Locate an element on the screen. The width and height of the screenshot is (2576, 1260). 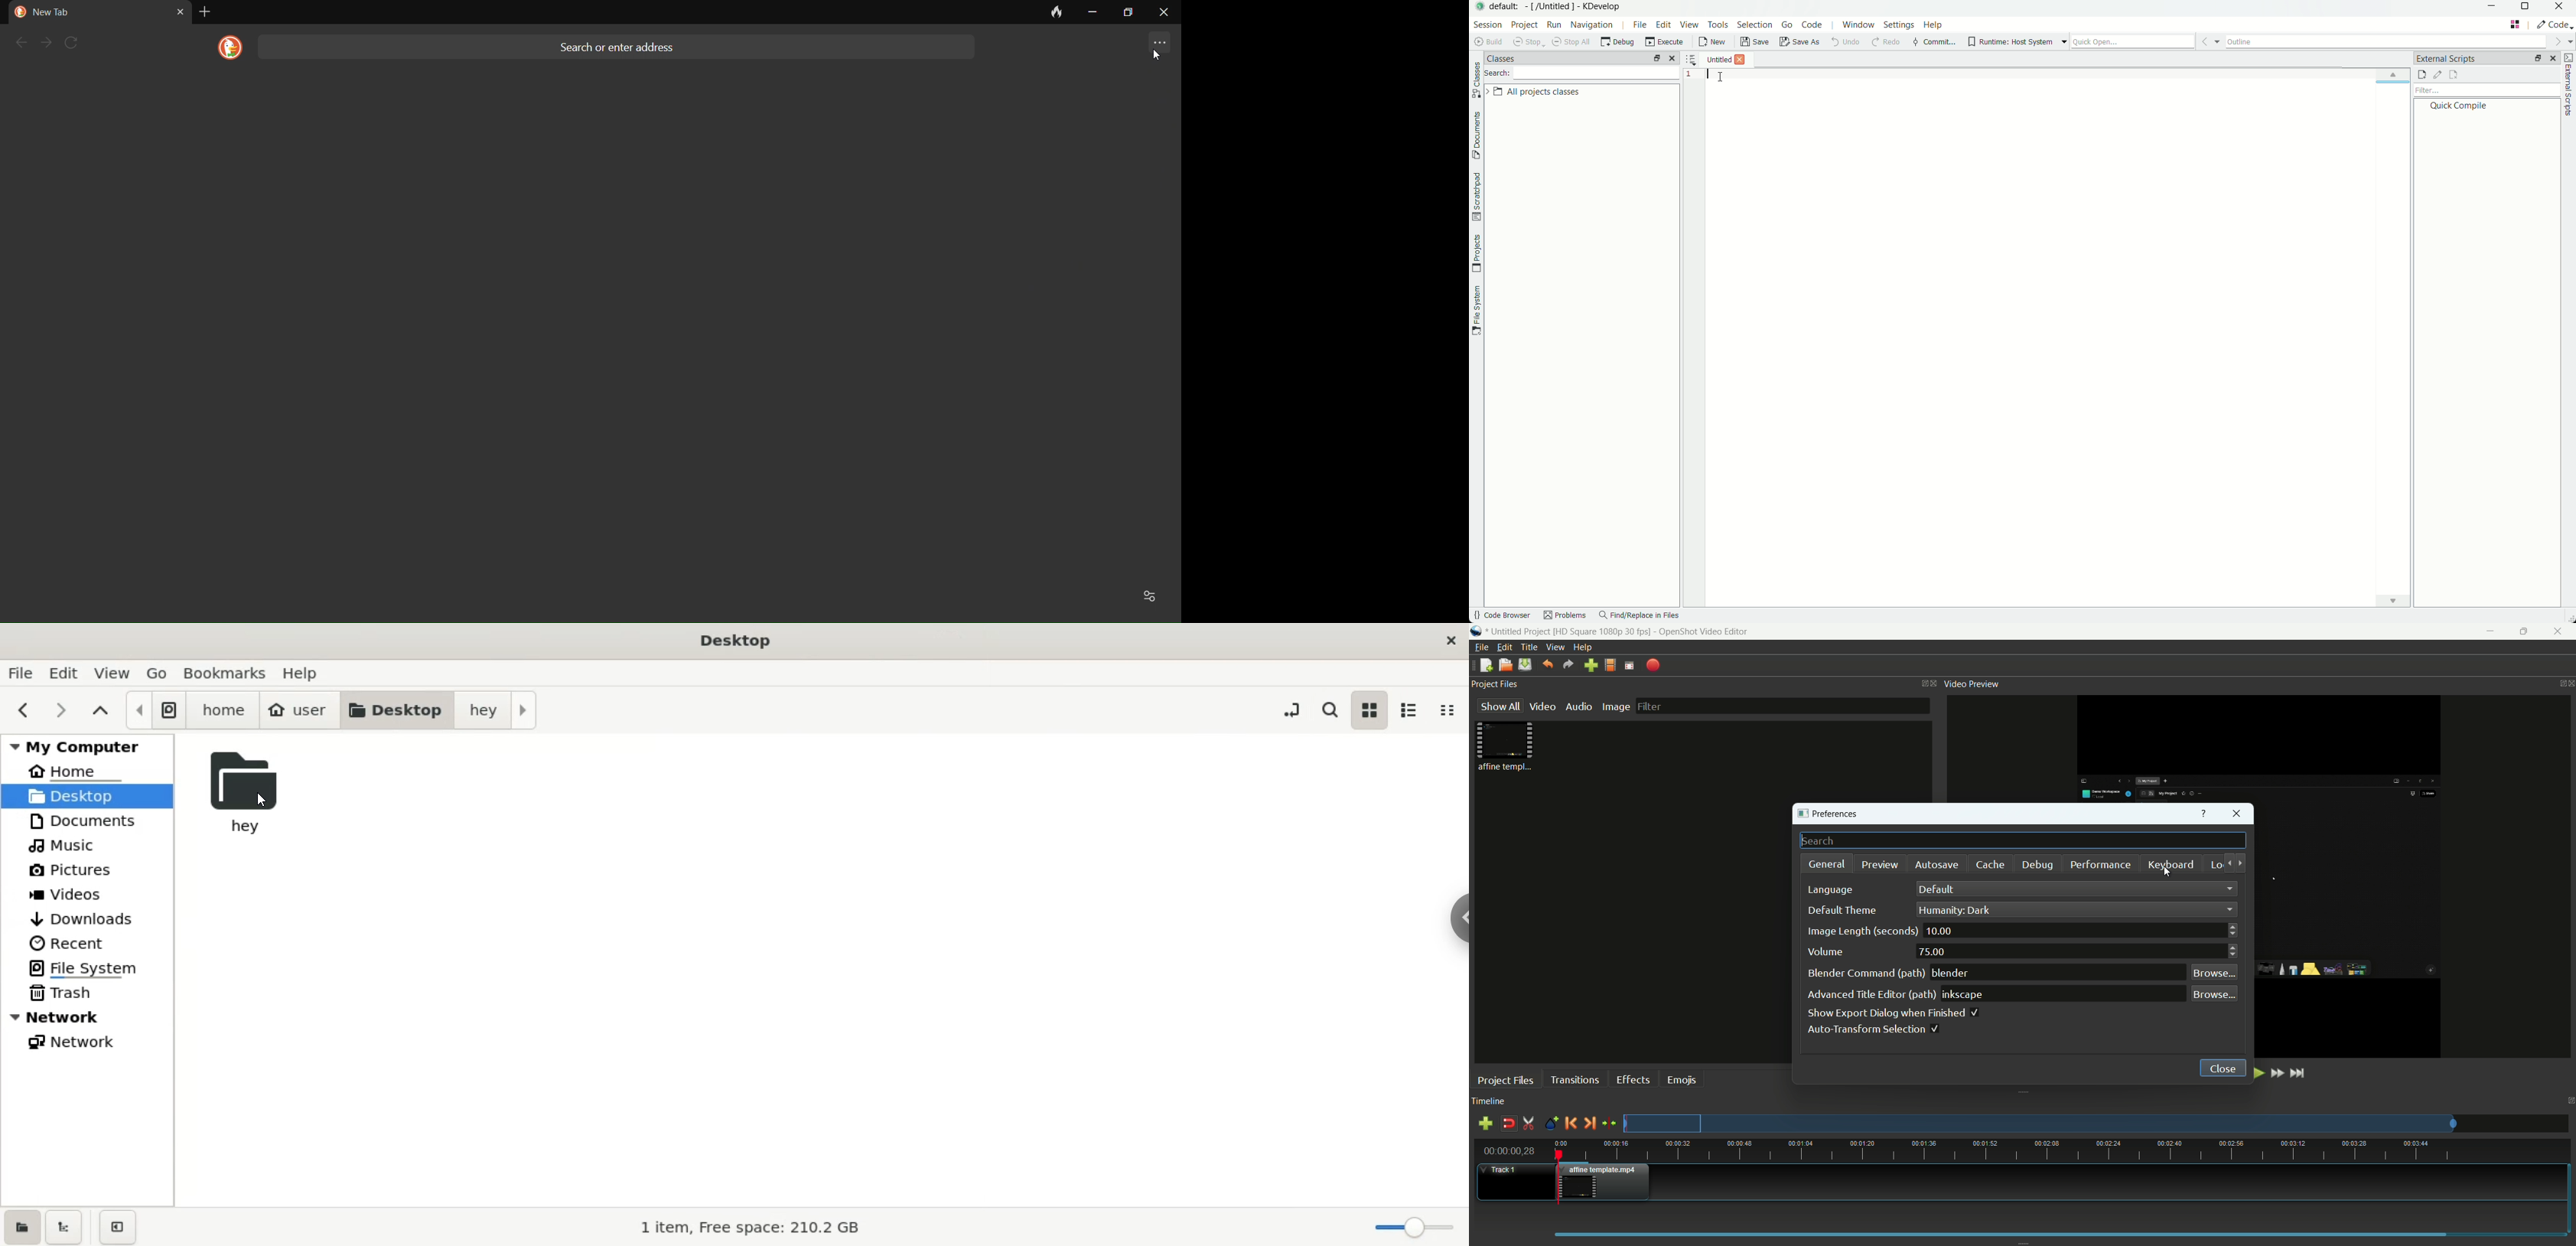
next is located at coordinates (47, 42).